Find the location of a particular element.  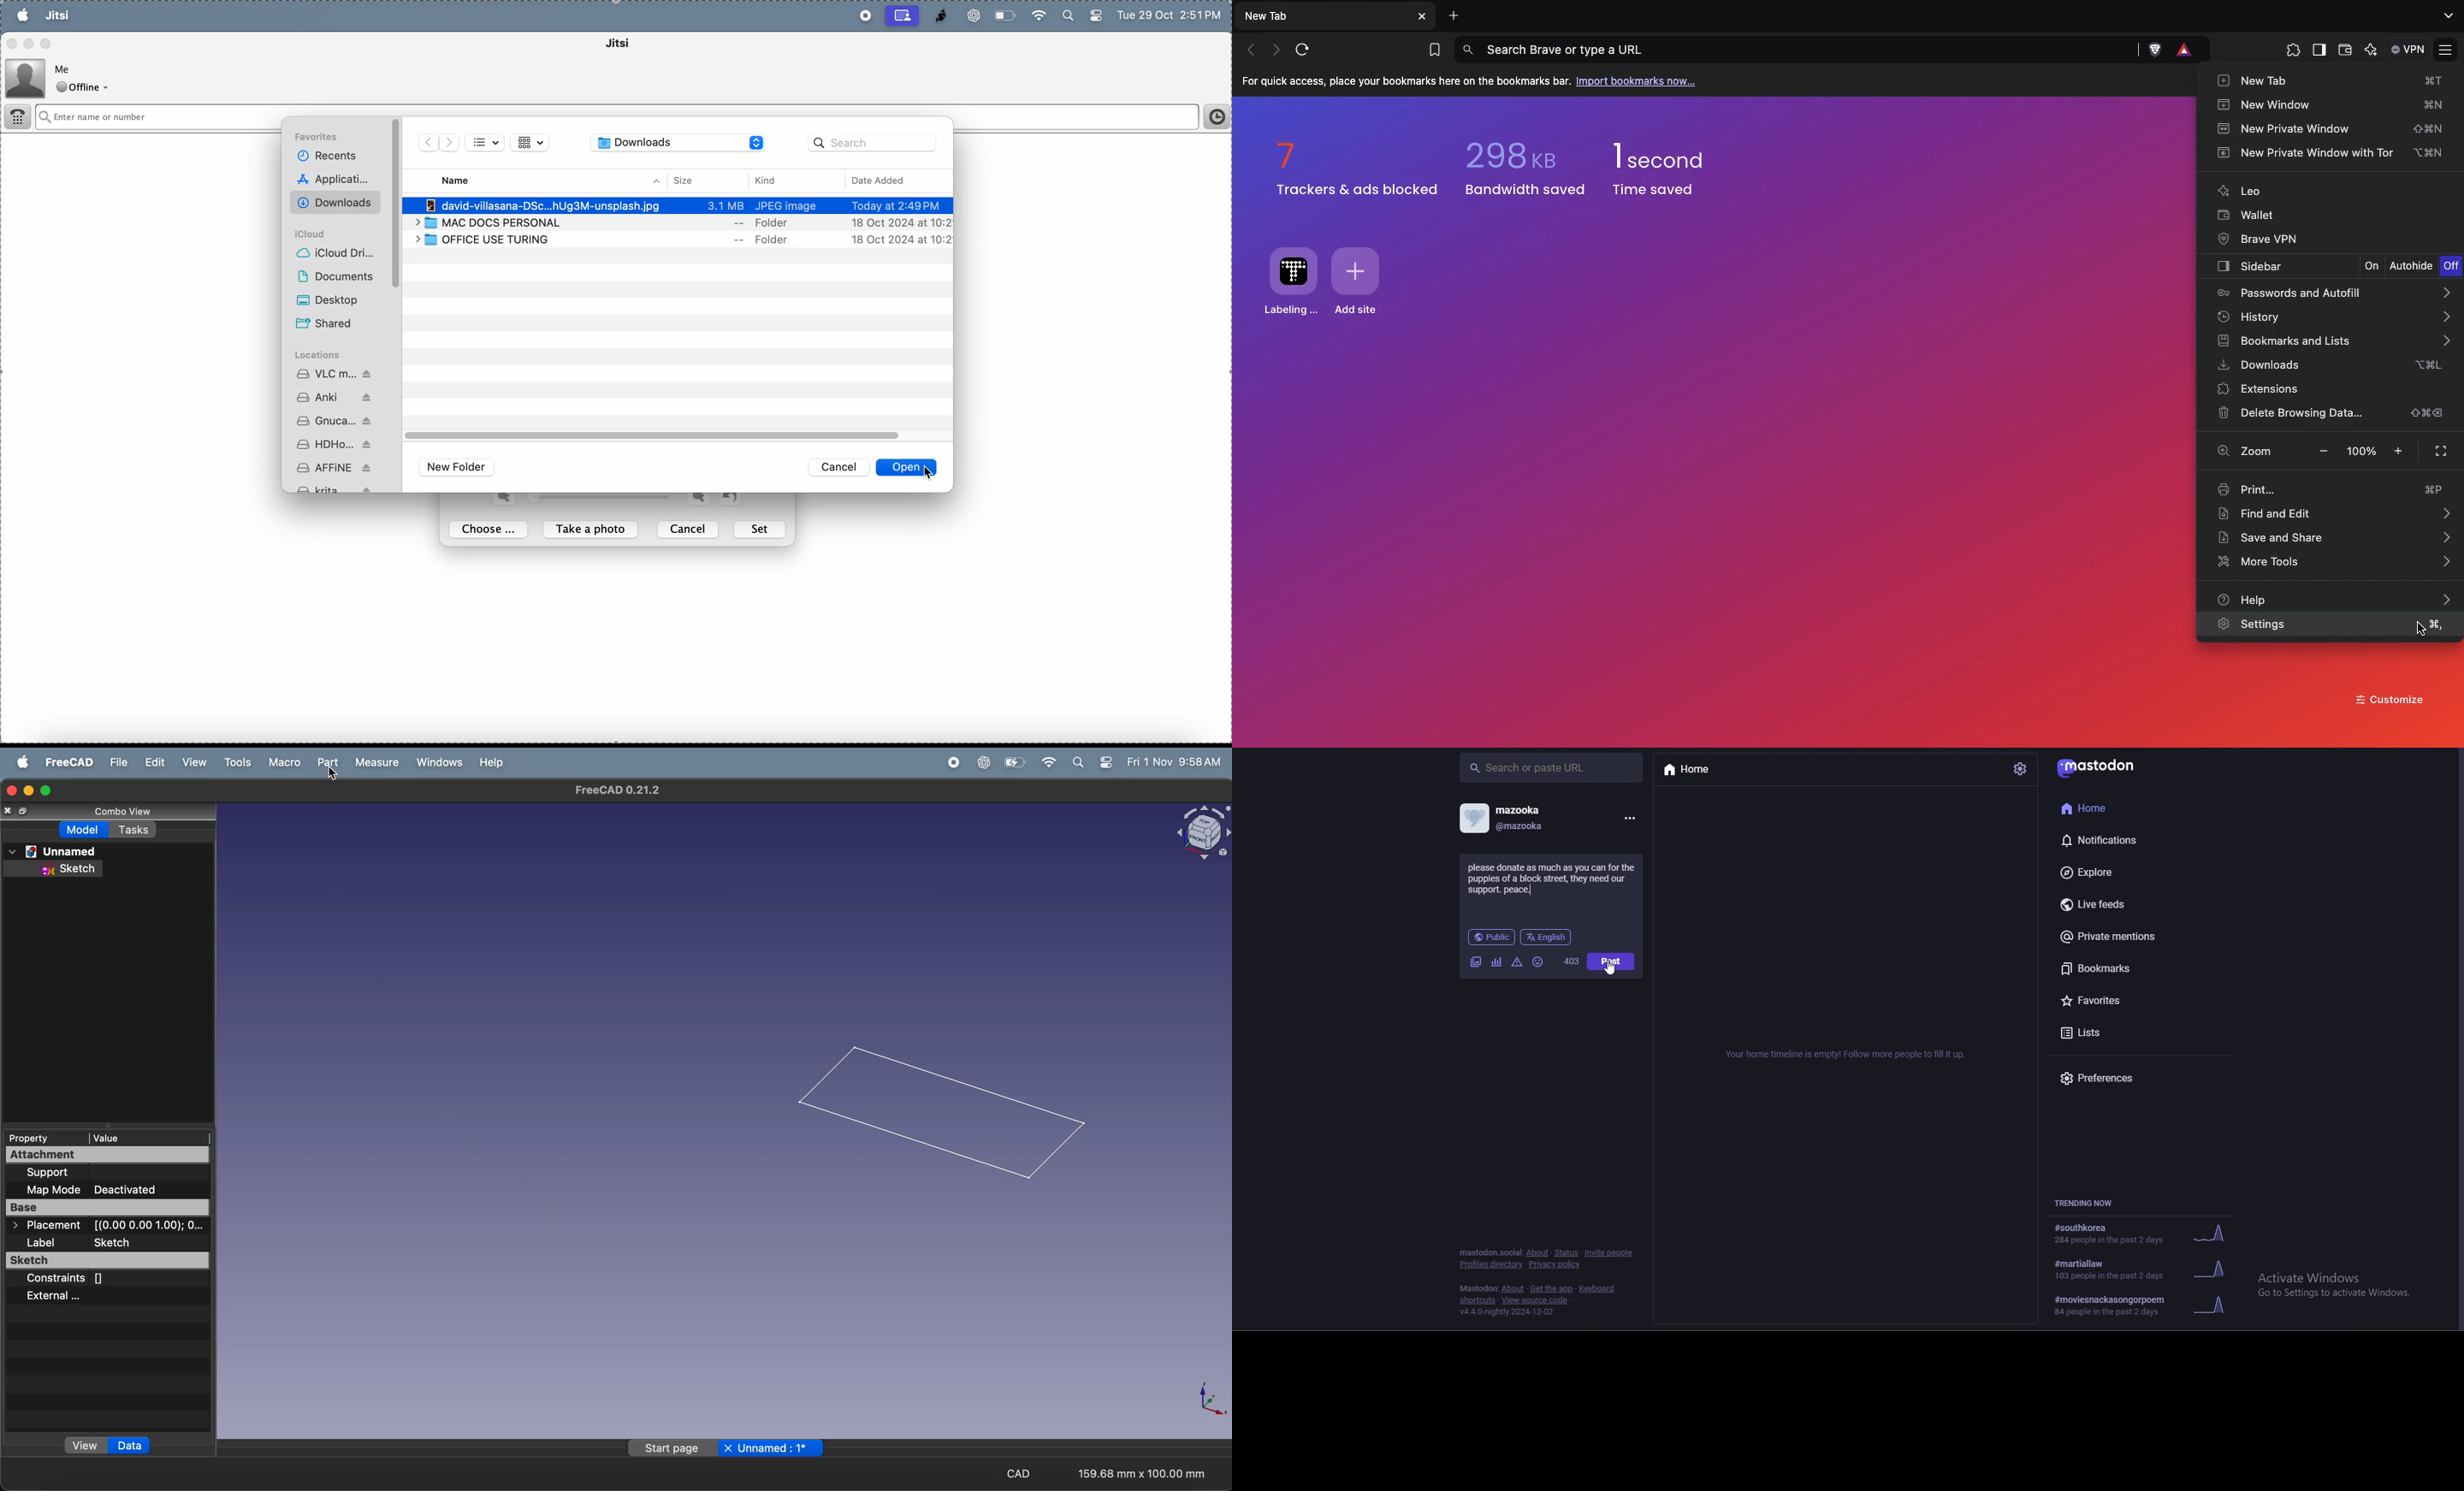

forward is located at coordinates (427, 142).